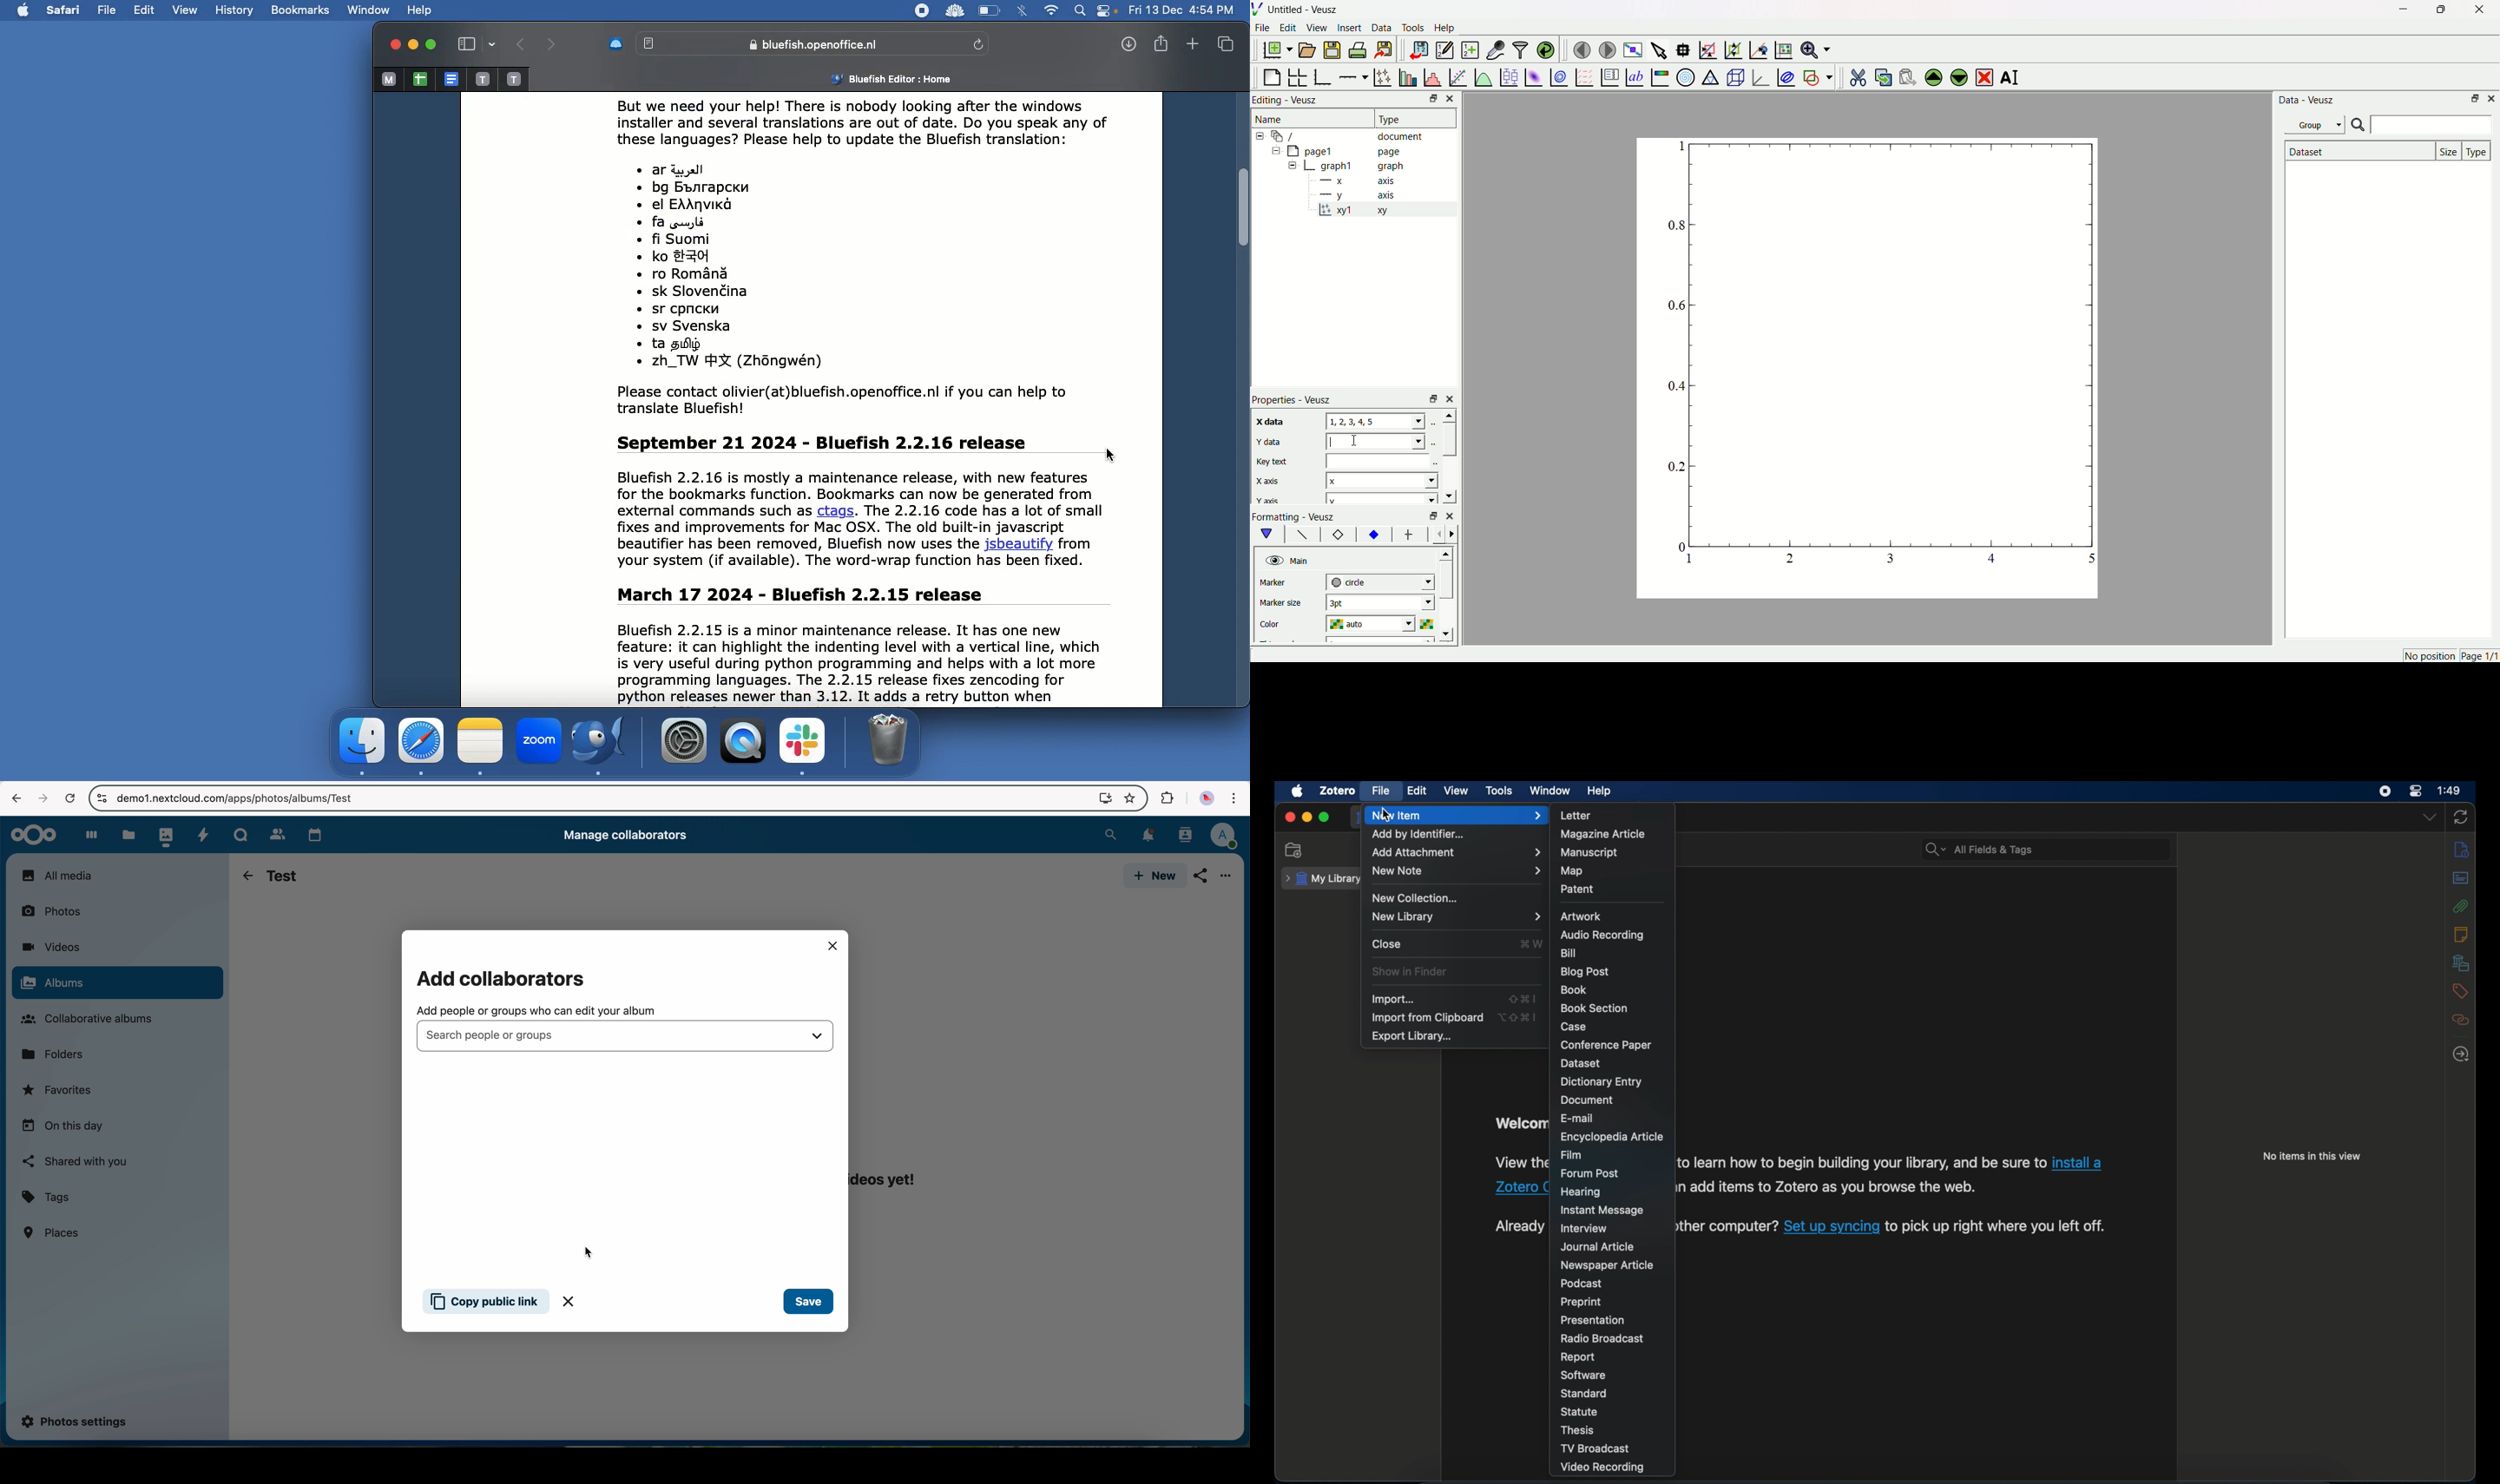 This screenshot has width=2520, height=1484. I want to click on Forward , so click(551, 43).